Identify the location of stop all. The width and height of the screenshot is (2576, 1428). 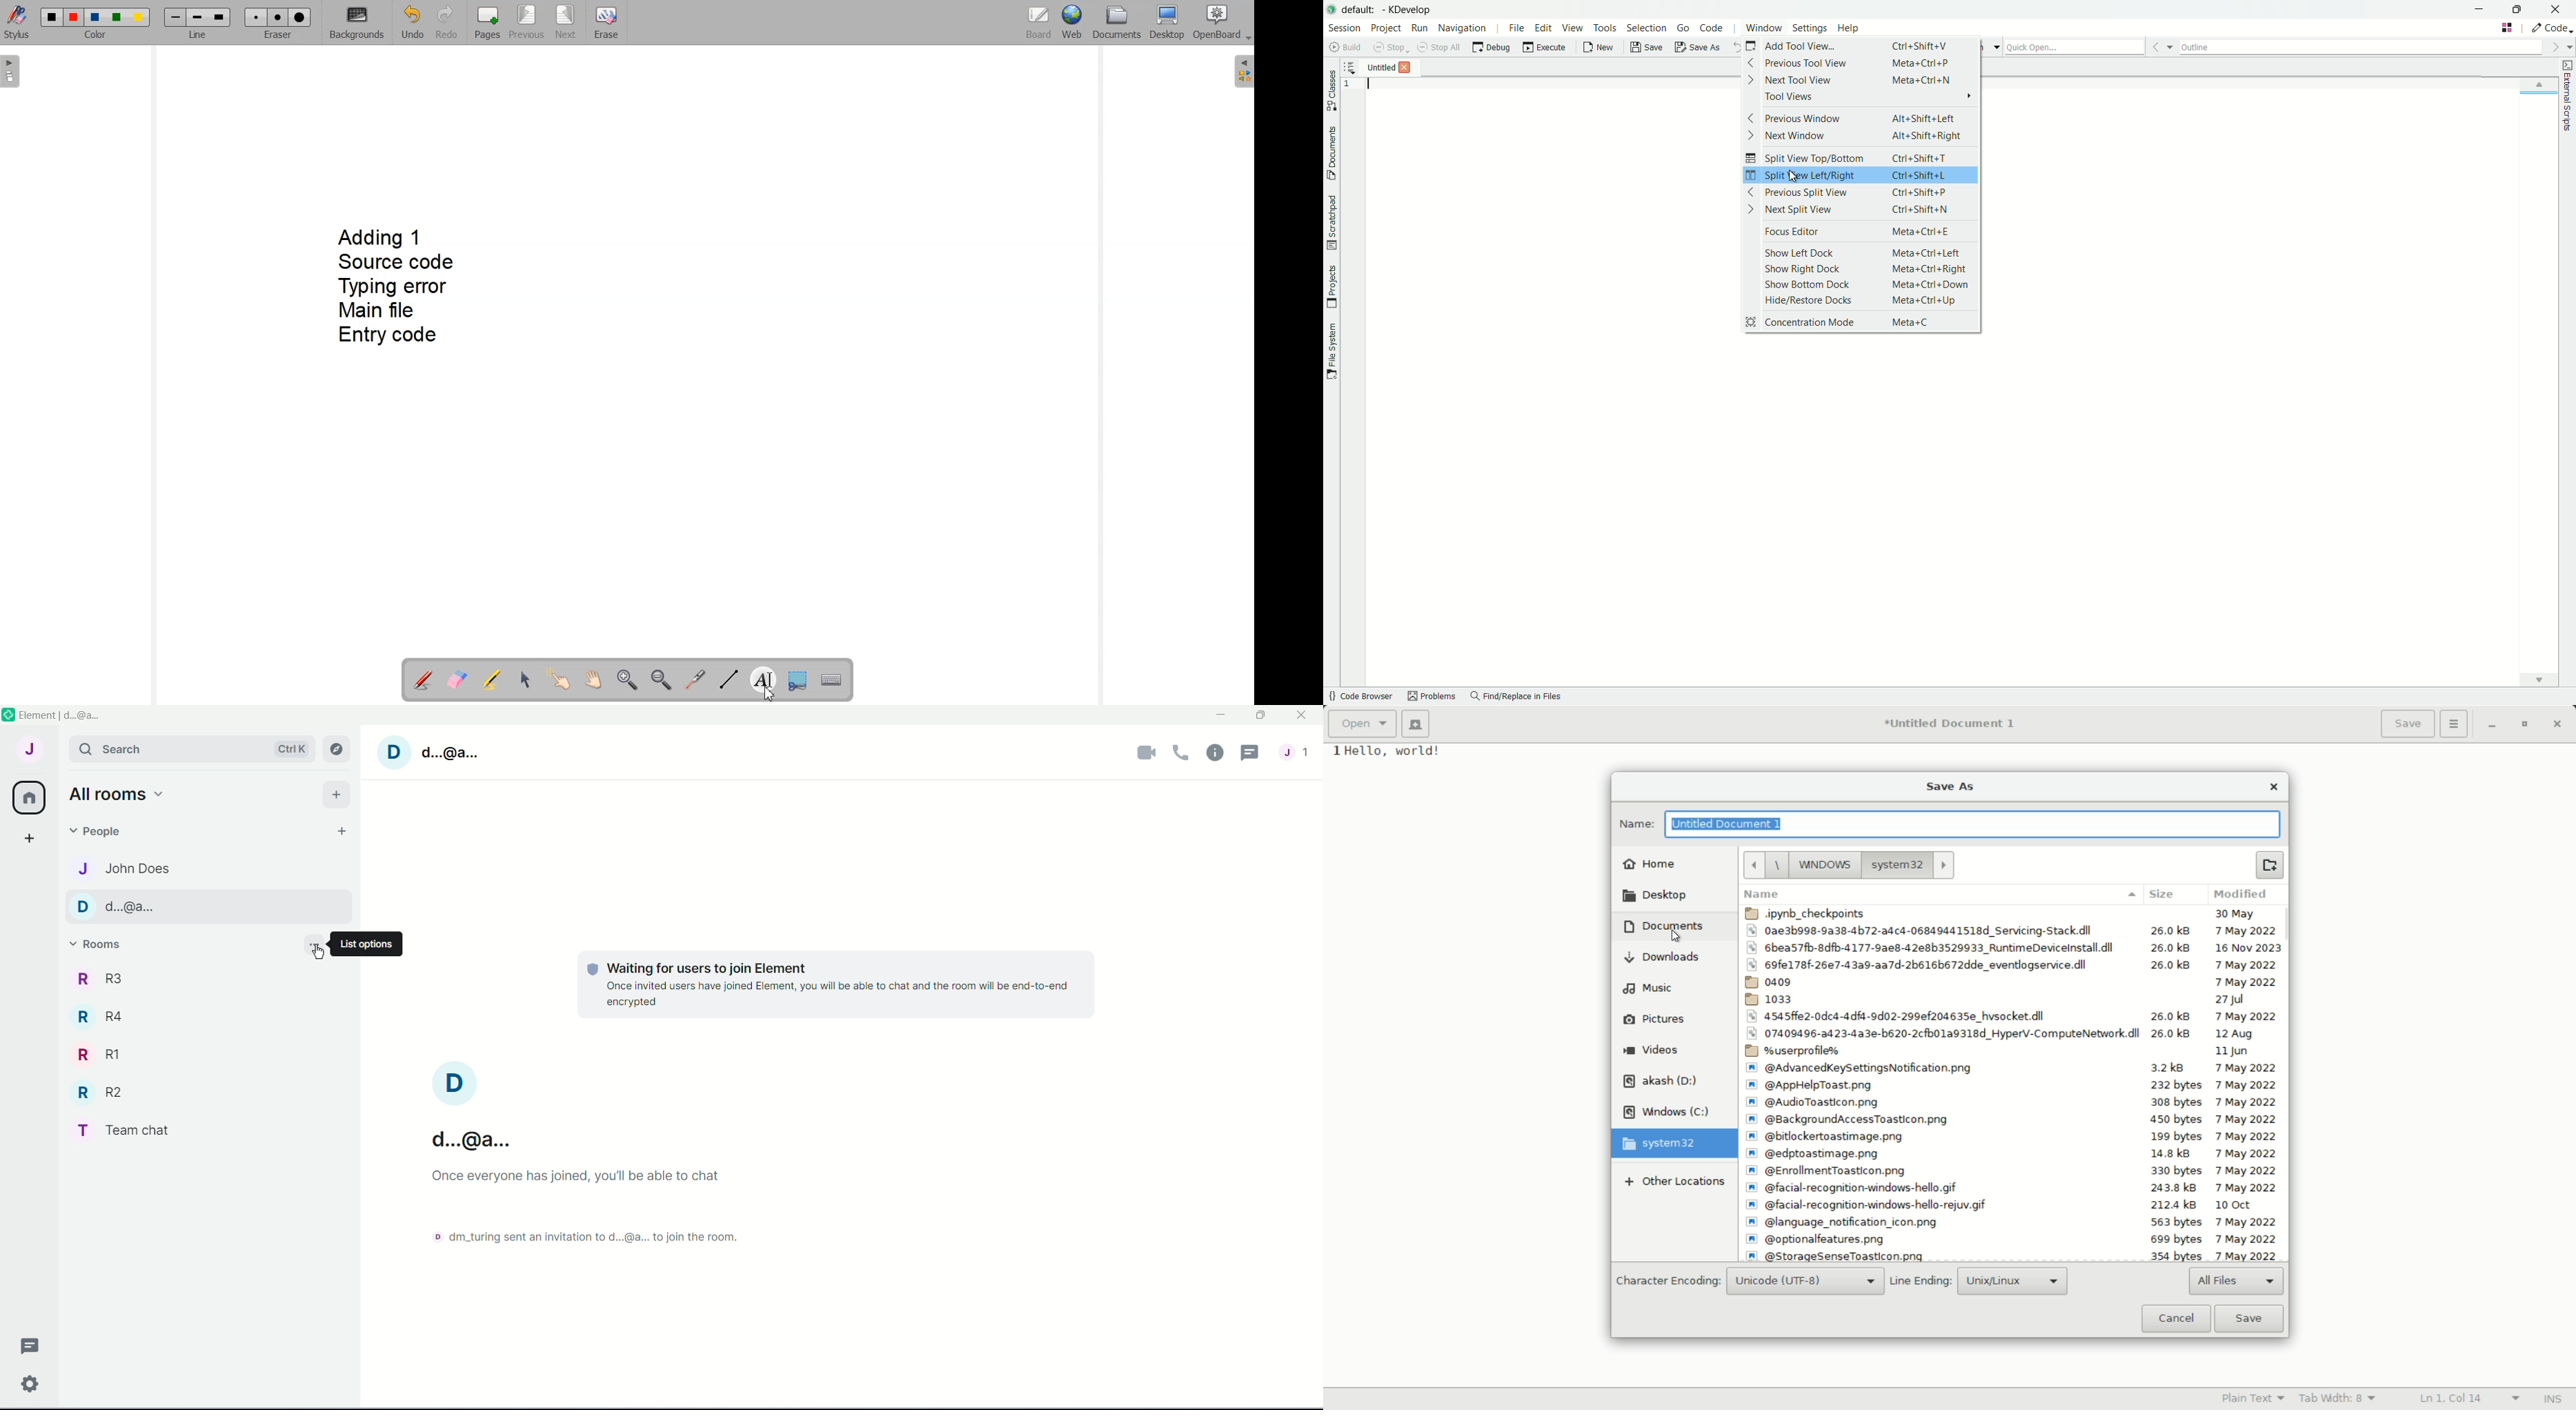
(1439, 48).